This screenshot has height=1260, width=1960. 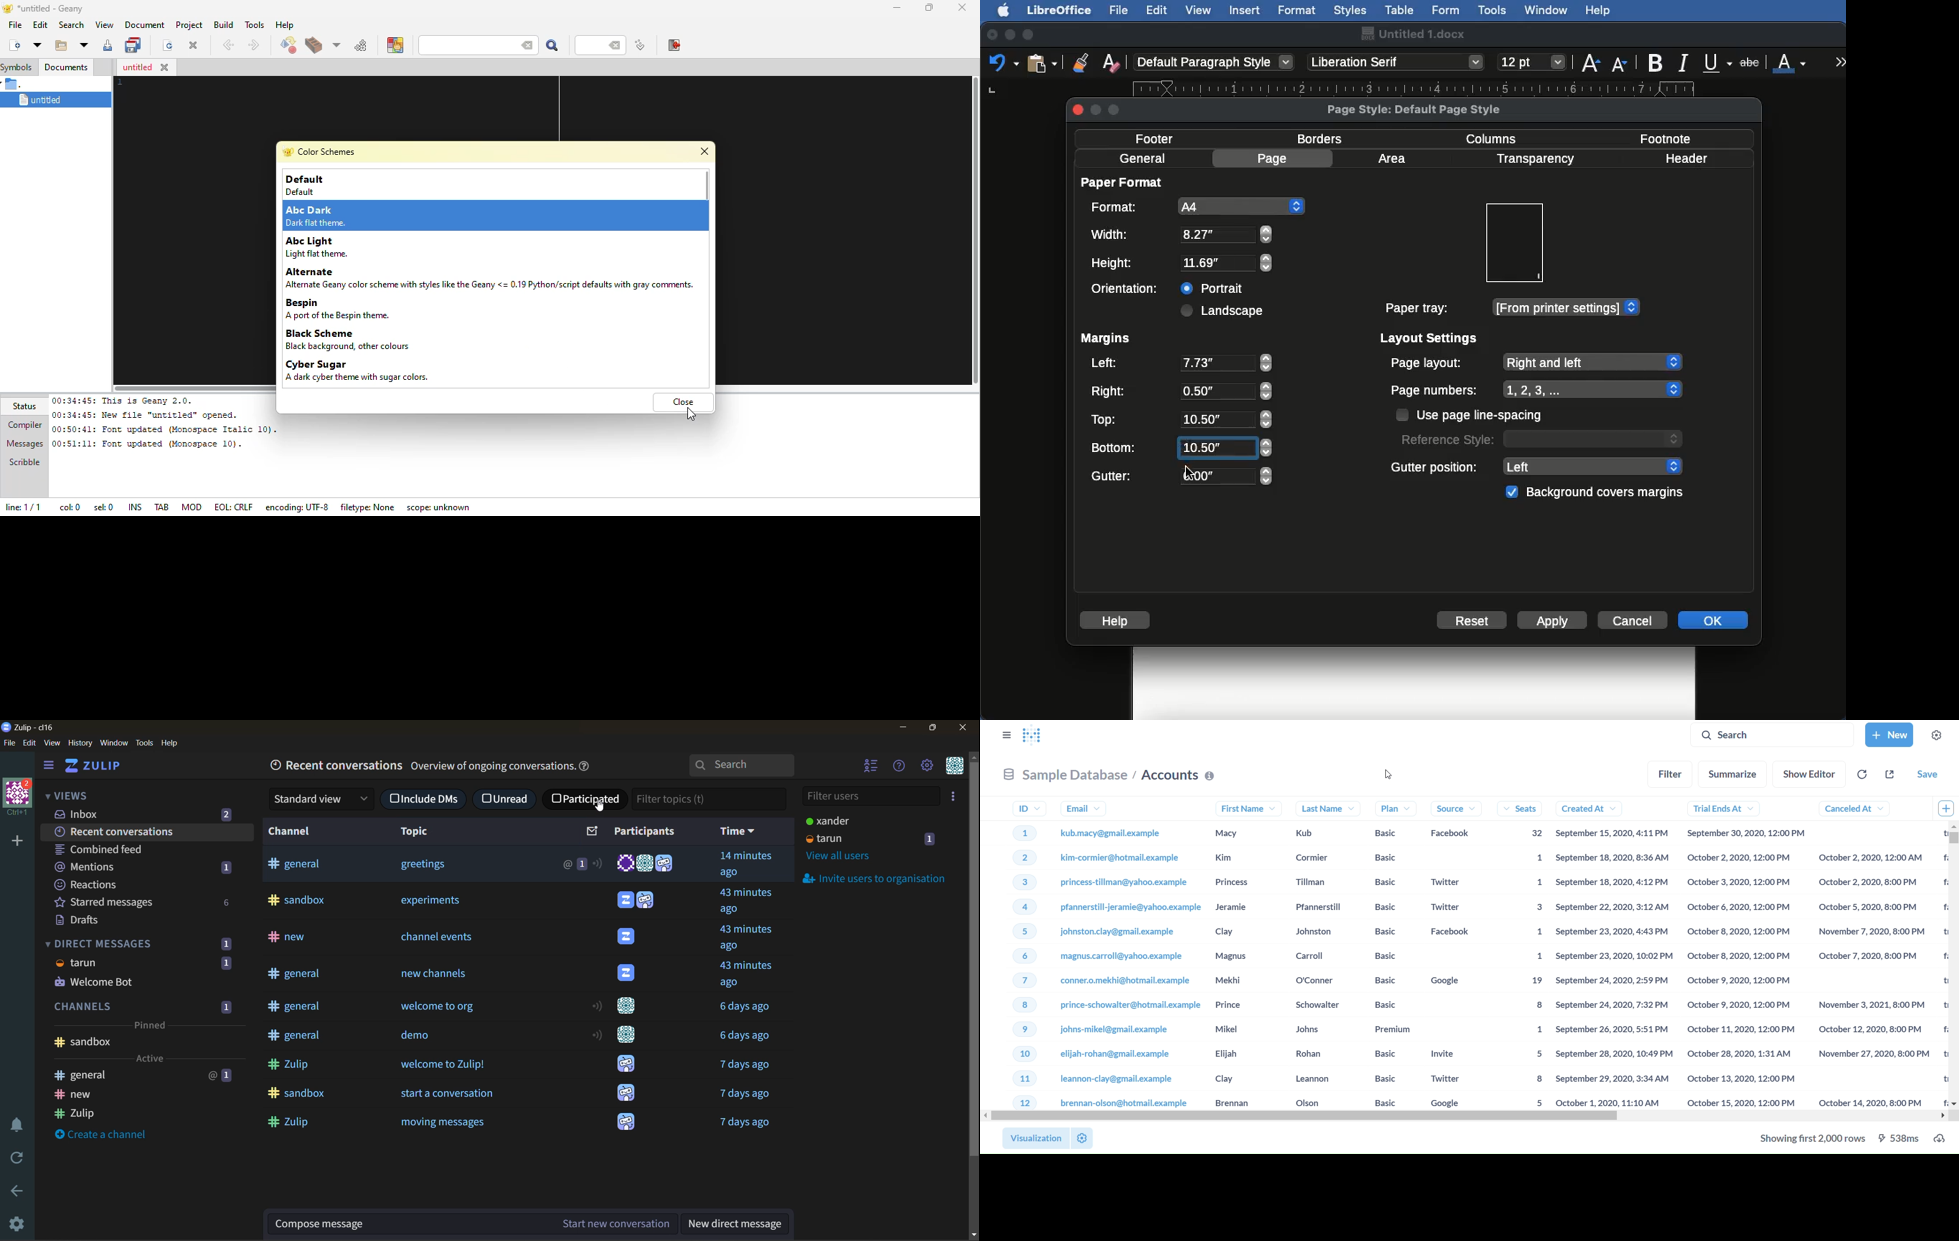 What do you see at coordinates (24, 445) in the screenshot?
I see `messages` at bounding box center [24, 445].